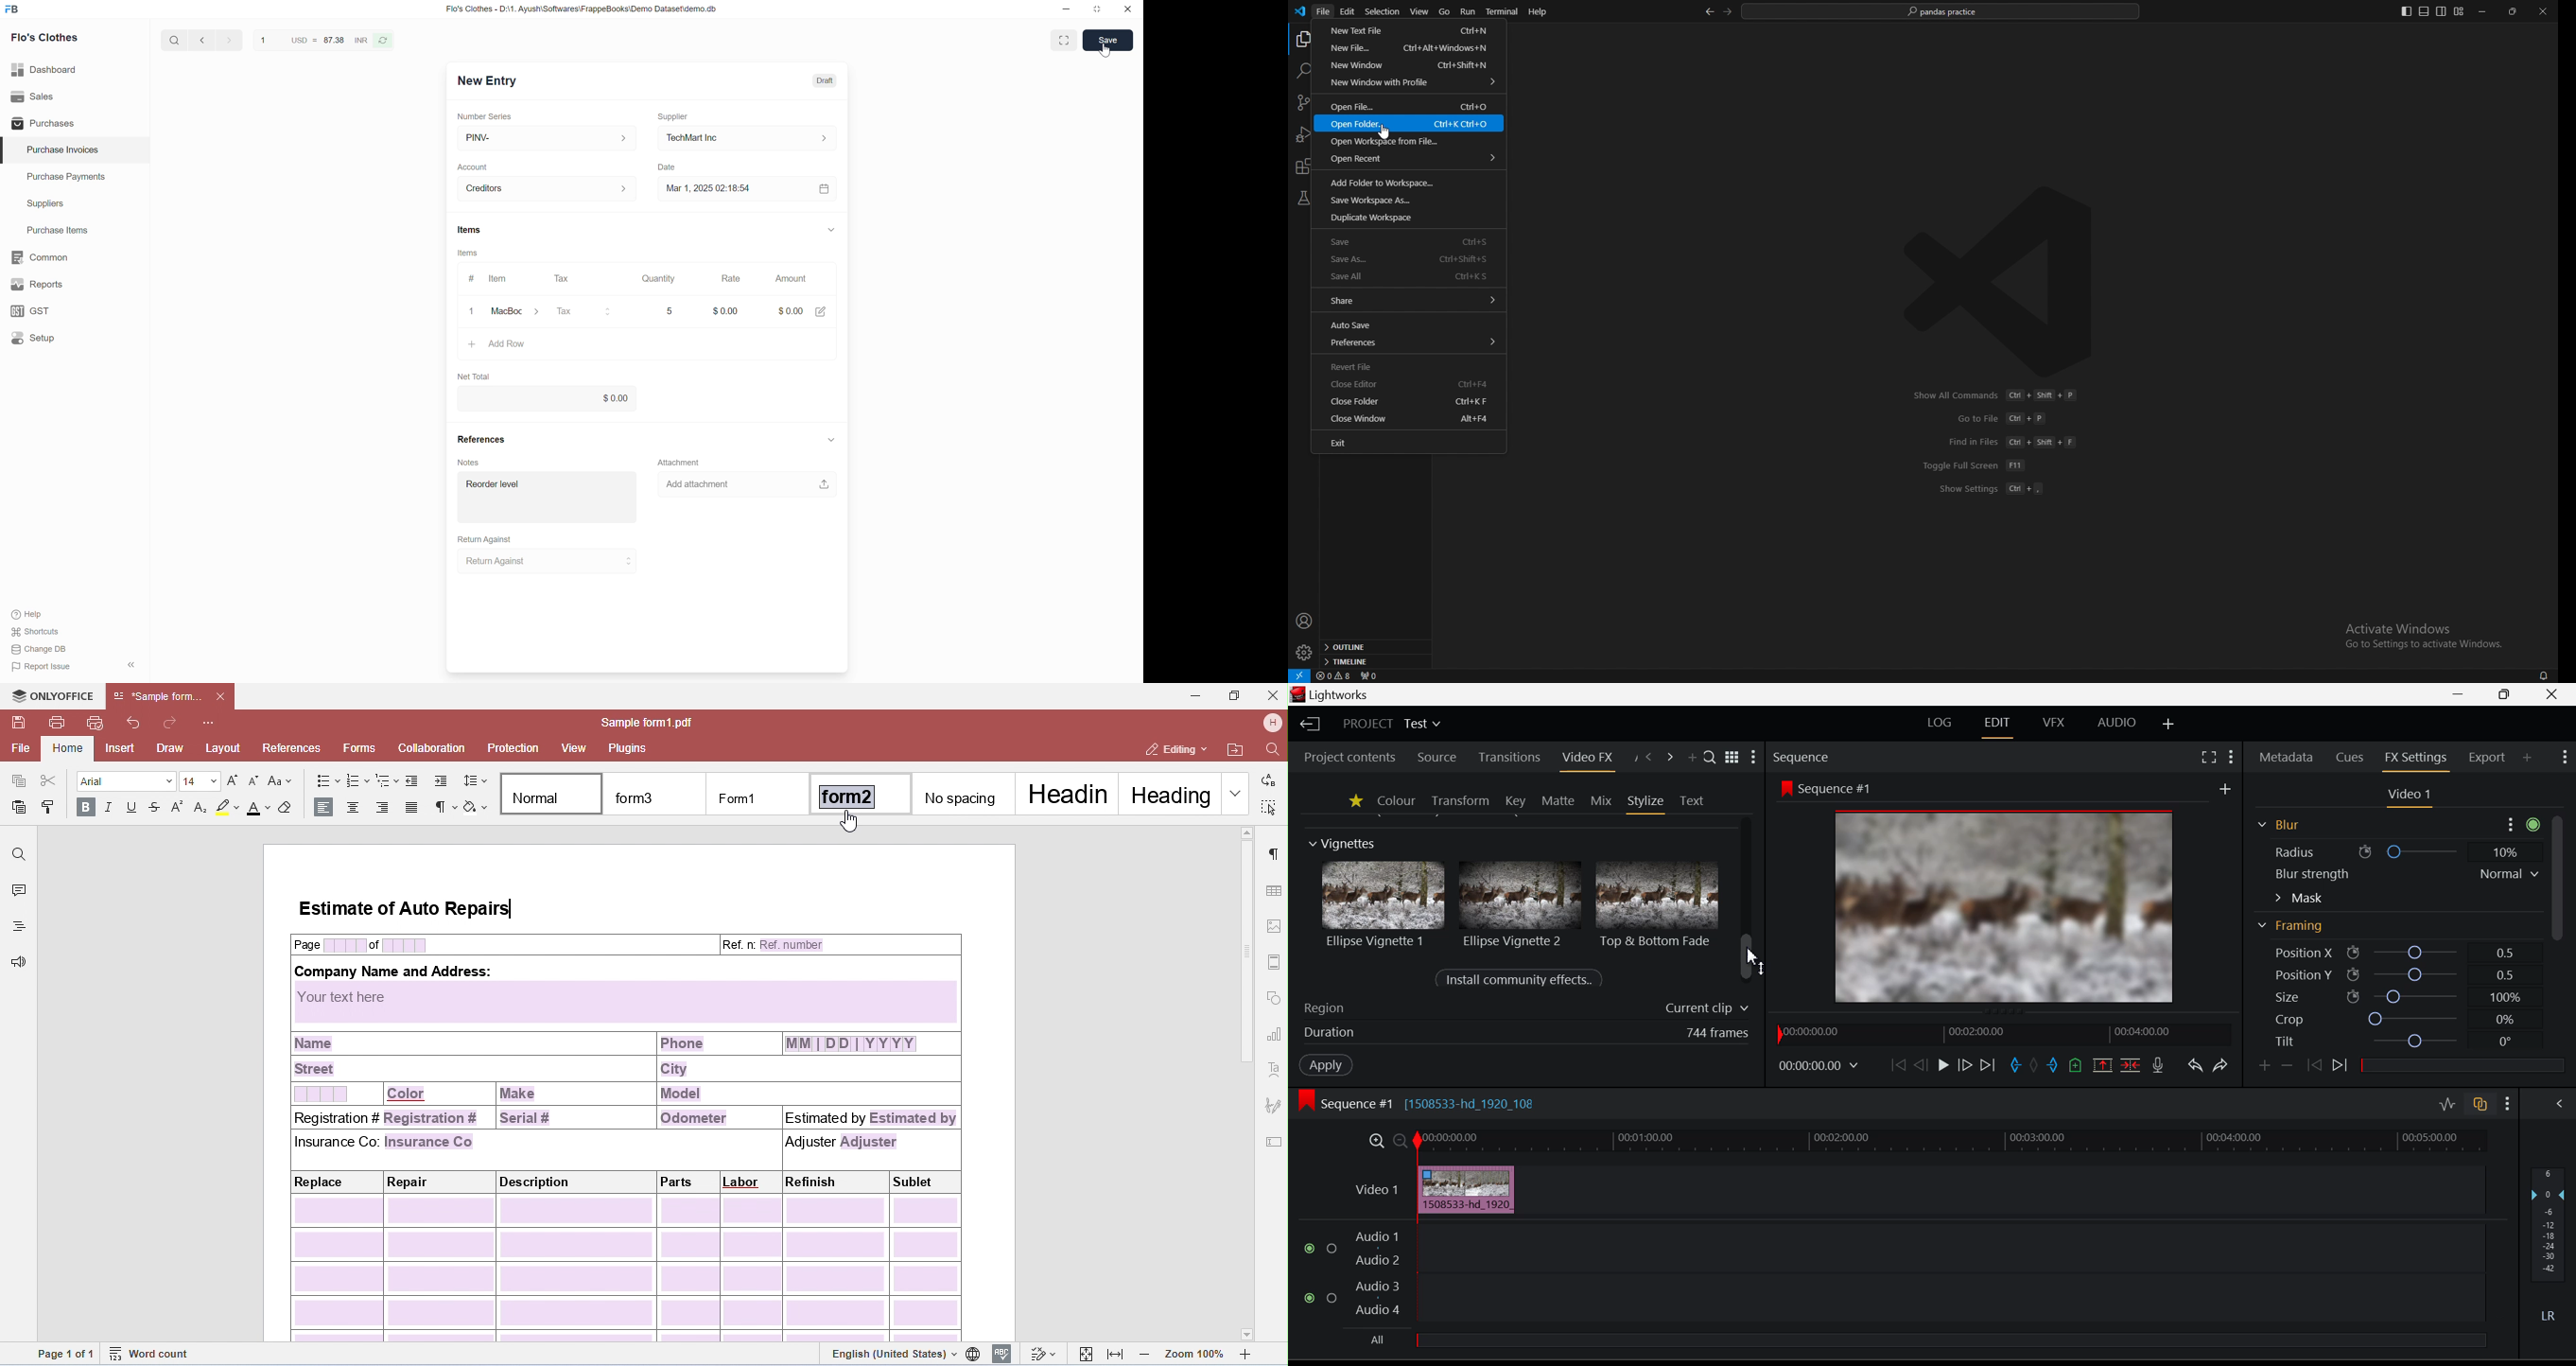 The image size is (2576, 1372). Describe the element at coordinates (648, 347) in the screenshot. I see `Add Row` at that location.